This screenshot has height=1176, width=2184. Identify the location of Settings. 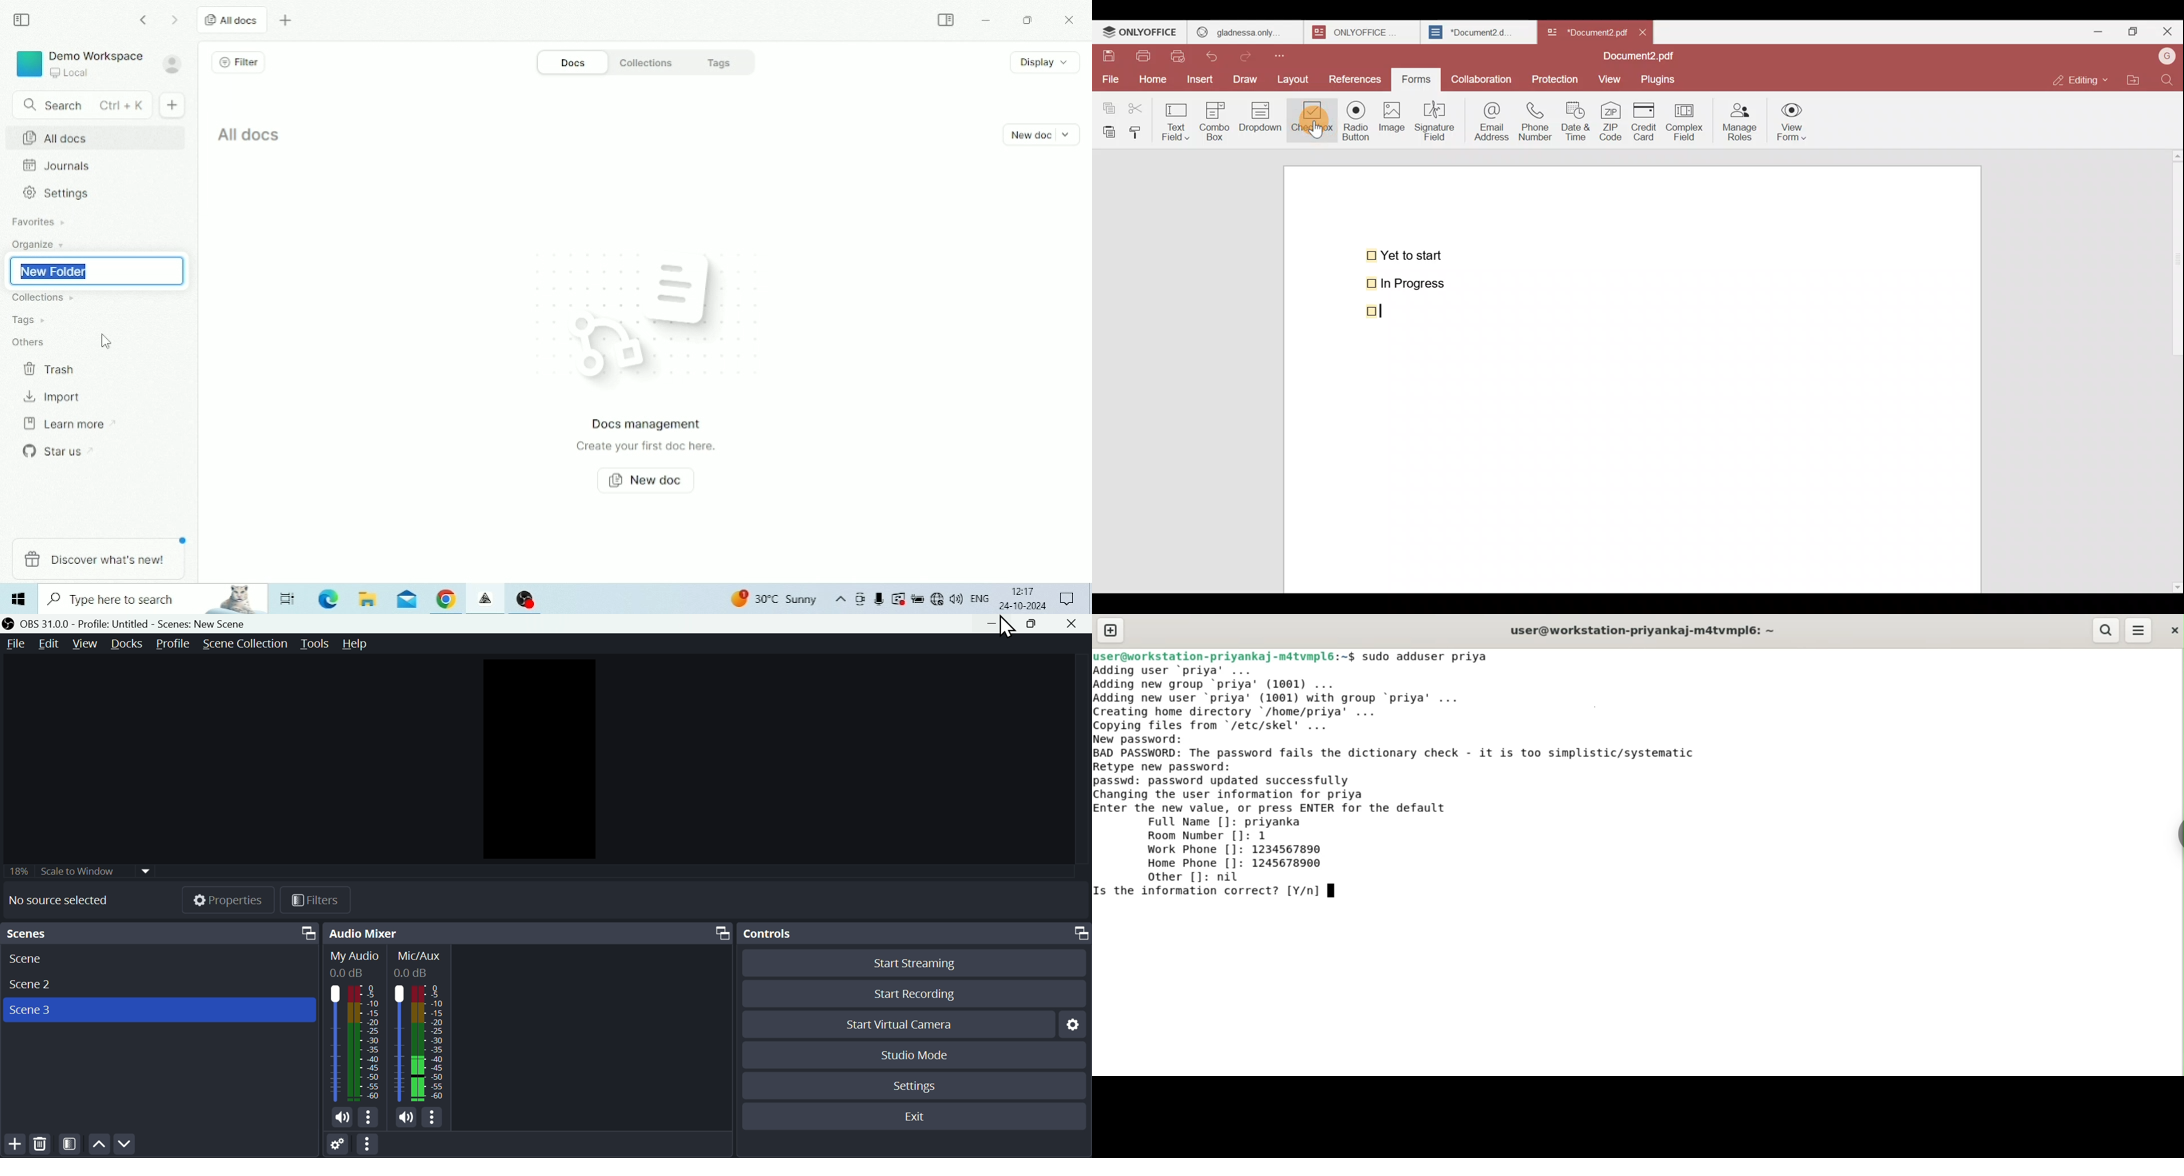
(341, 1147).